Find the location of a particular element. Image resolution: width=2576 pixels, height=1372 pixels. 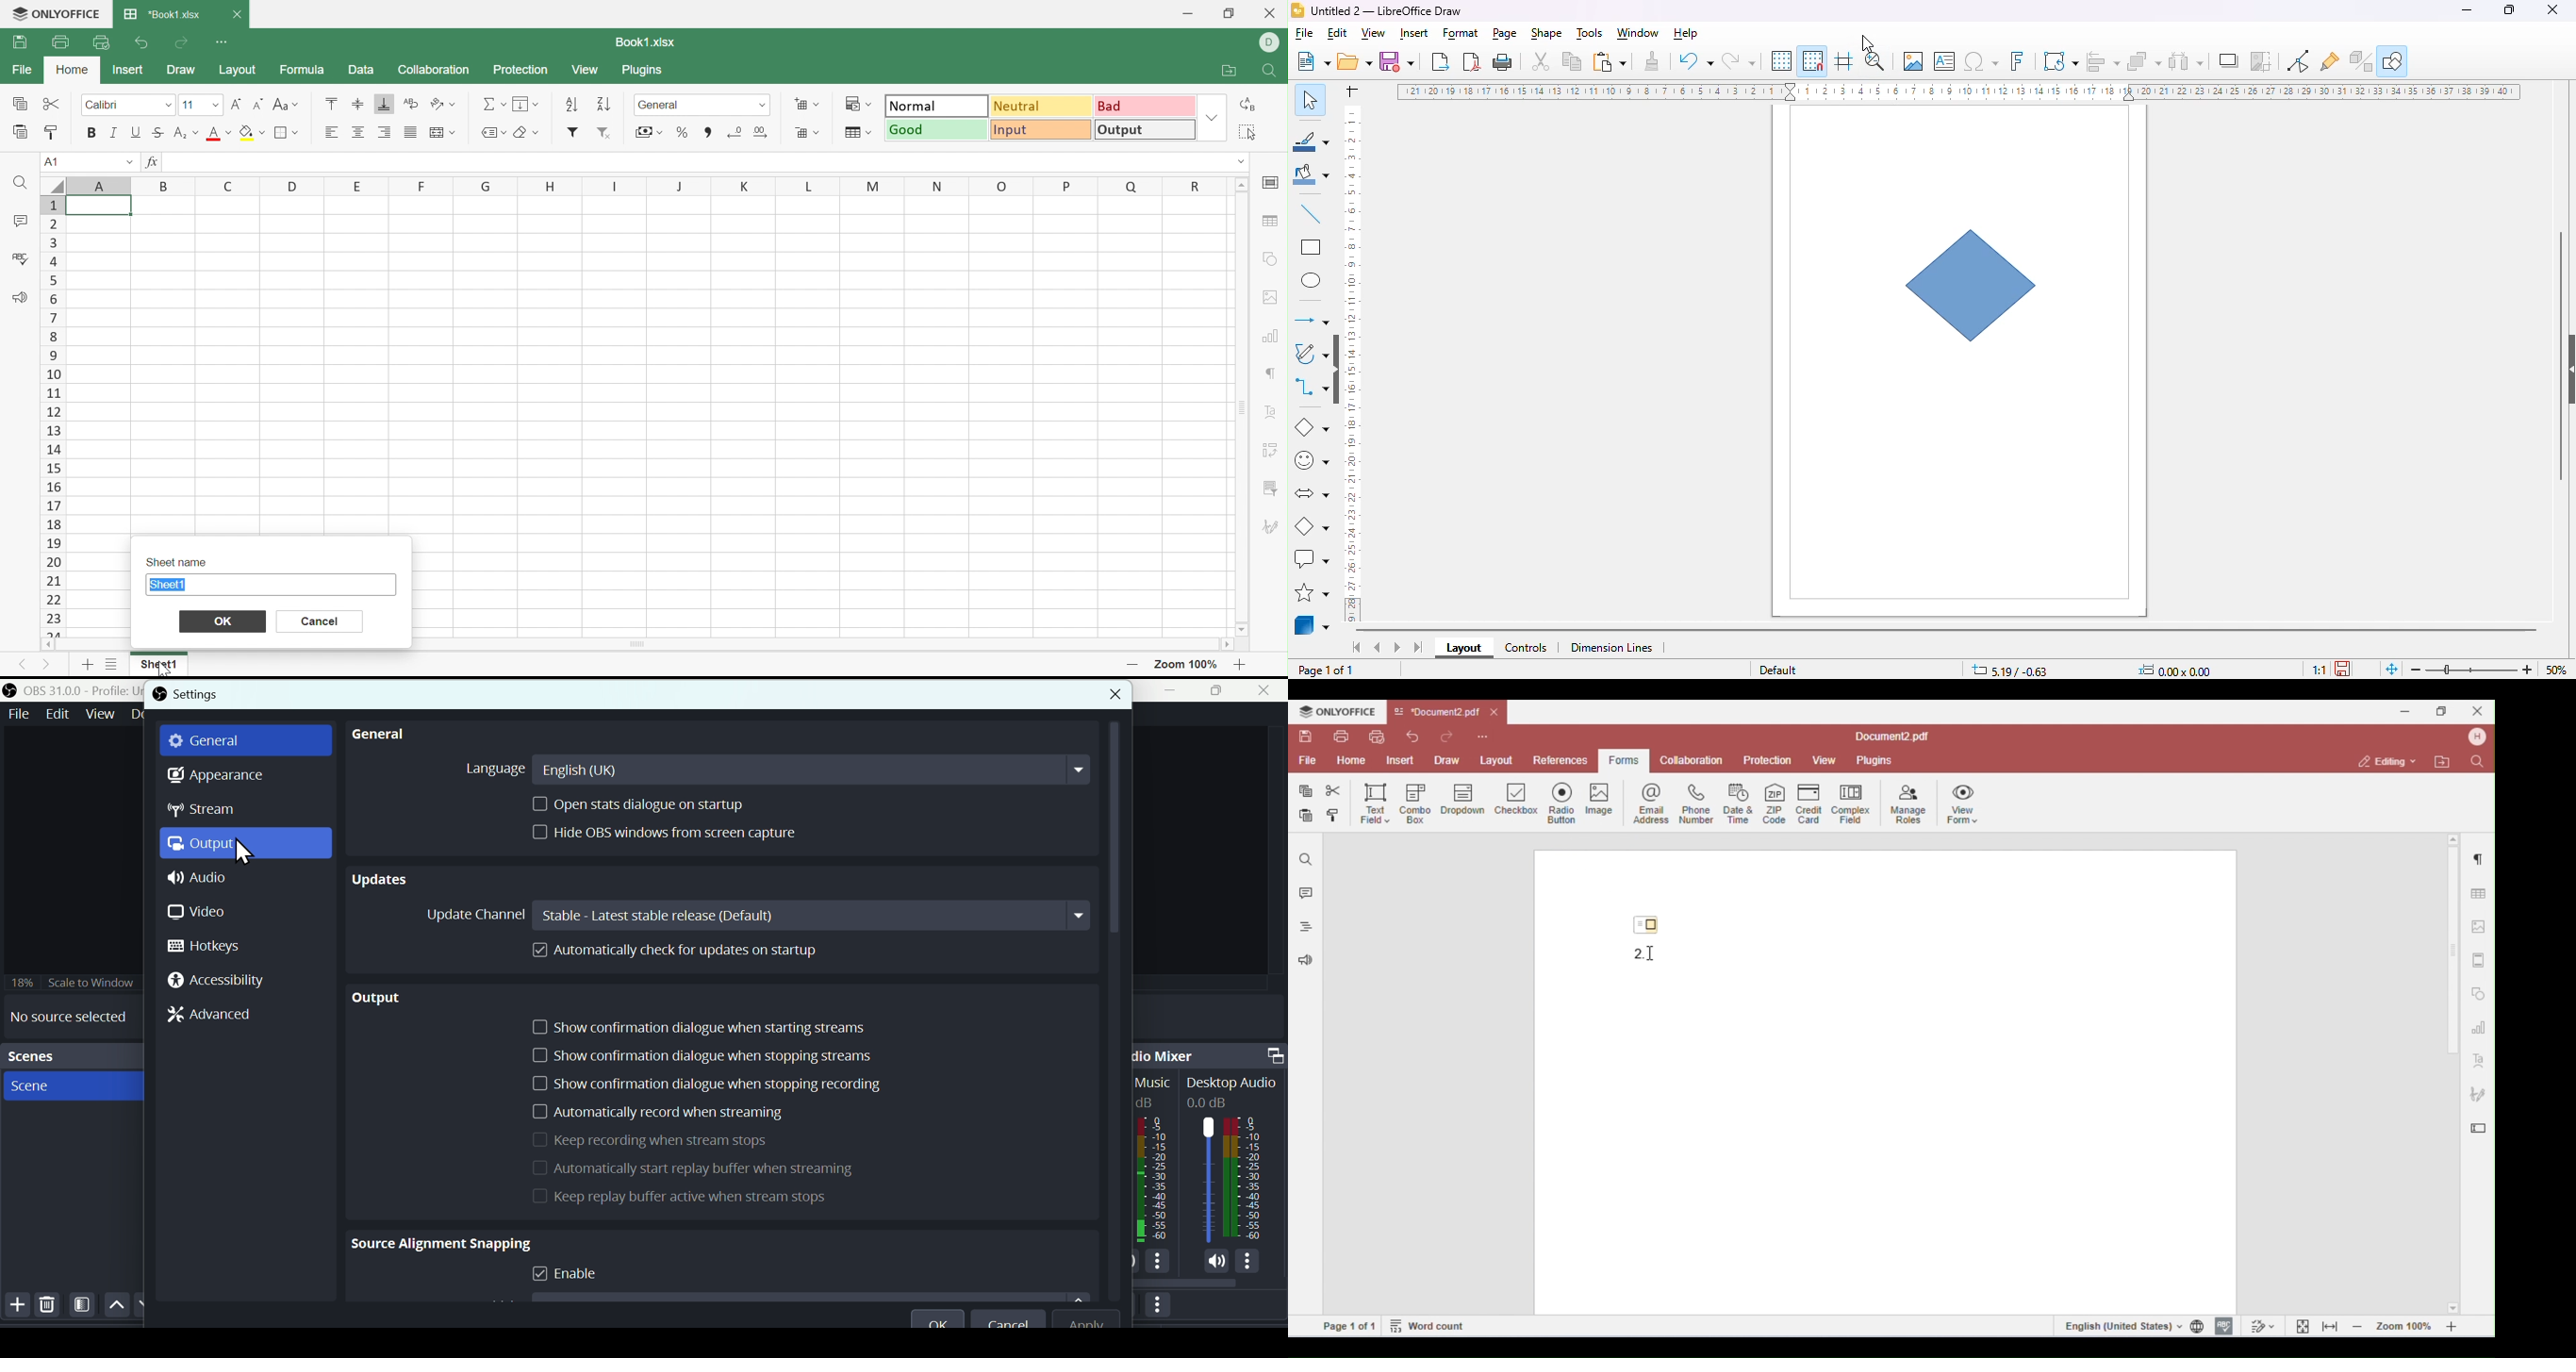

Normal is located at coordinates (936, 106).